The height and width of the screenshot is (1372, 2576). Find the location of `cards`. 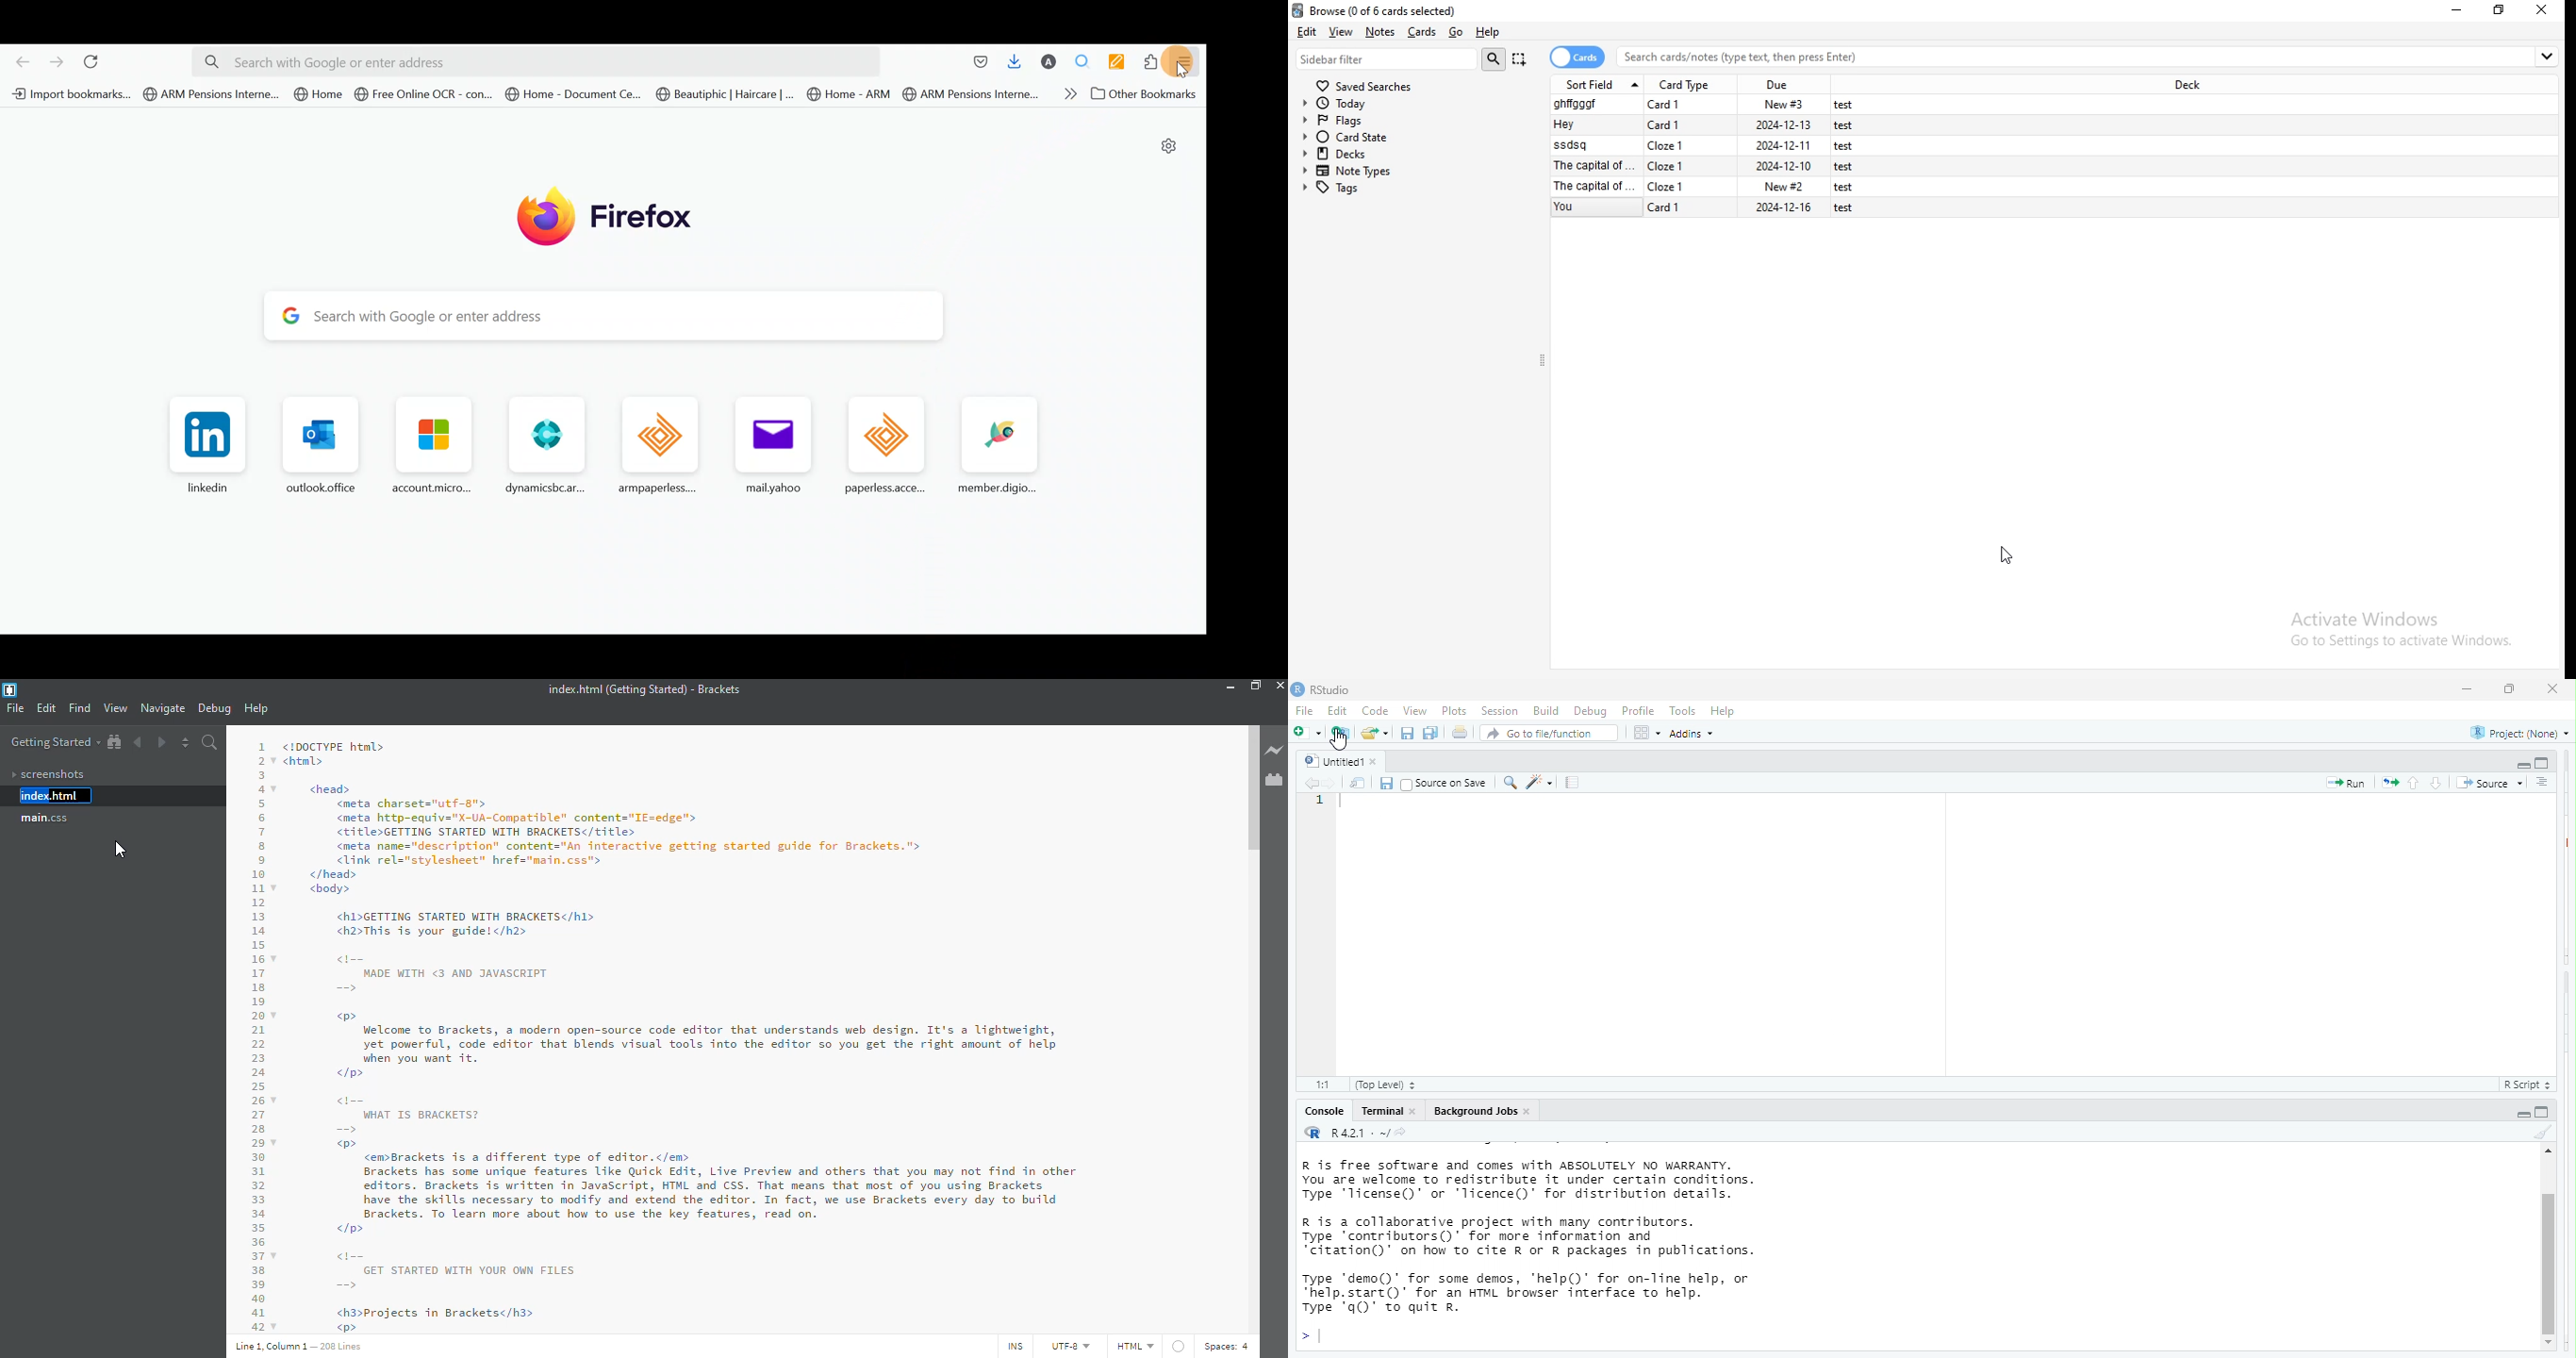

cards is located at coordinates (1579, 57).